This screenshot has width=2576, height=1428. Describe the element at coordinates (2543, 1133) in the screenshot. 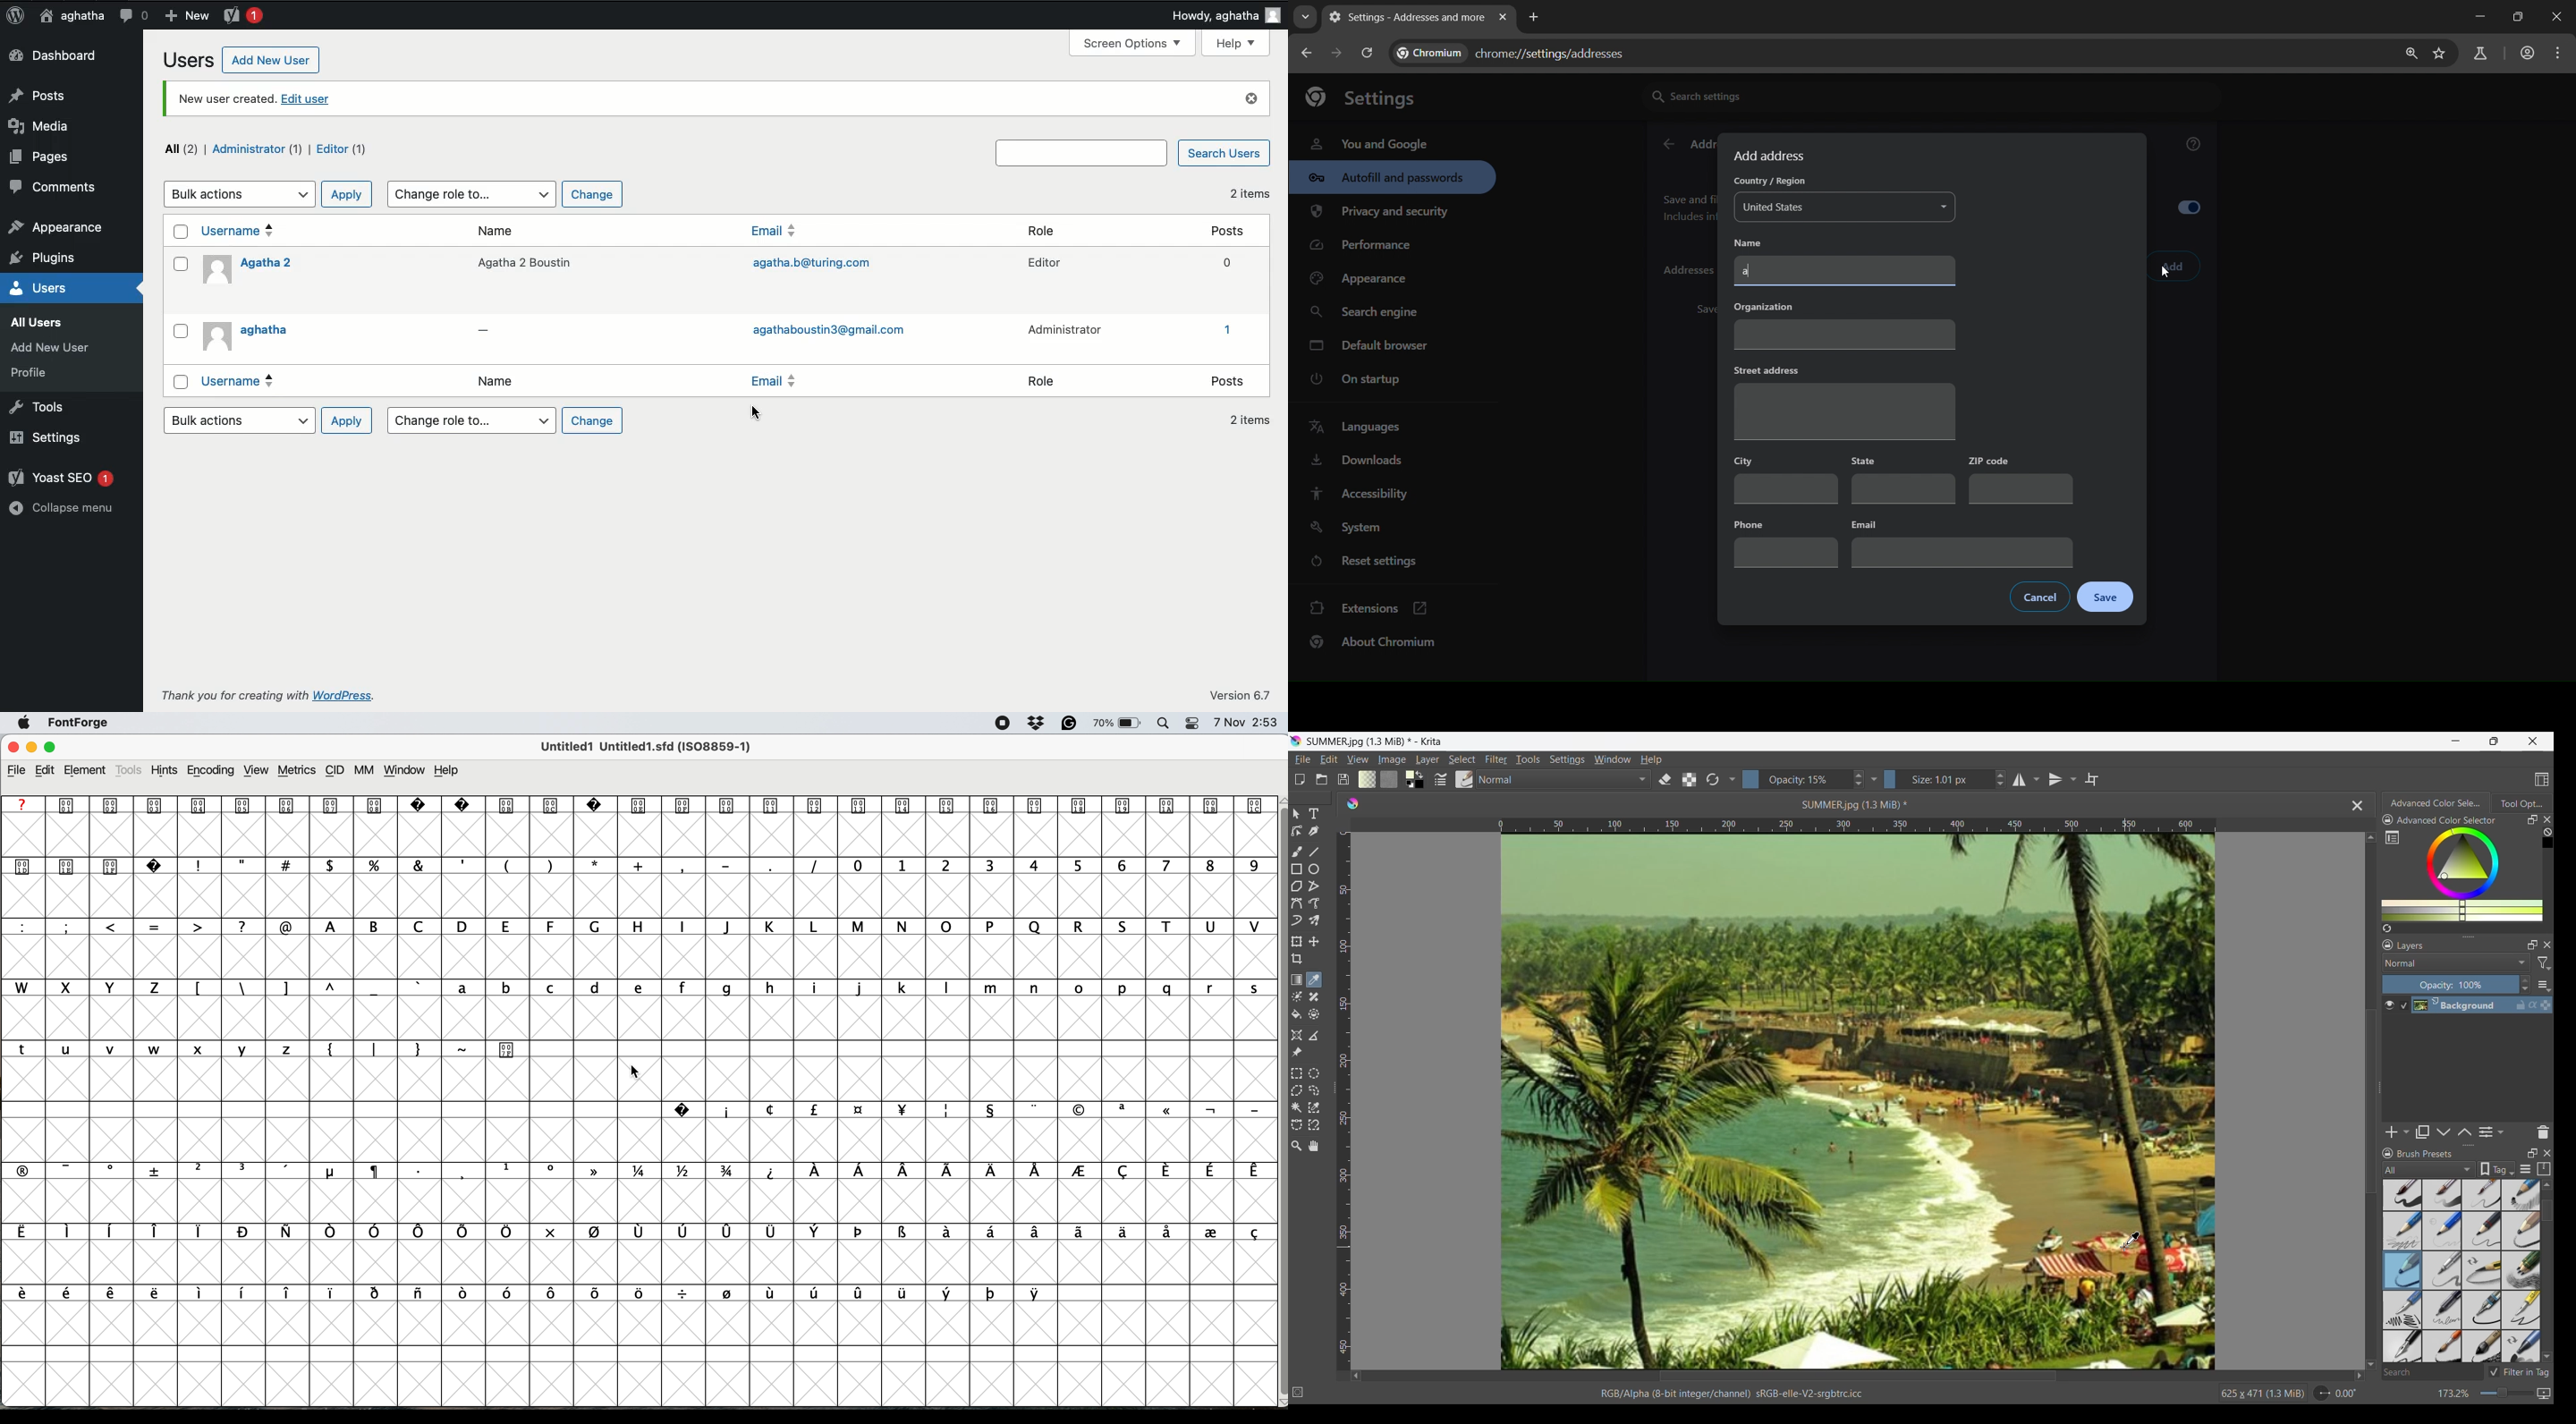

I see `Delete presets` at that location.